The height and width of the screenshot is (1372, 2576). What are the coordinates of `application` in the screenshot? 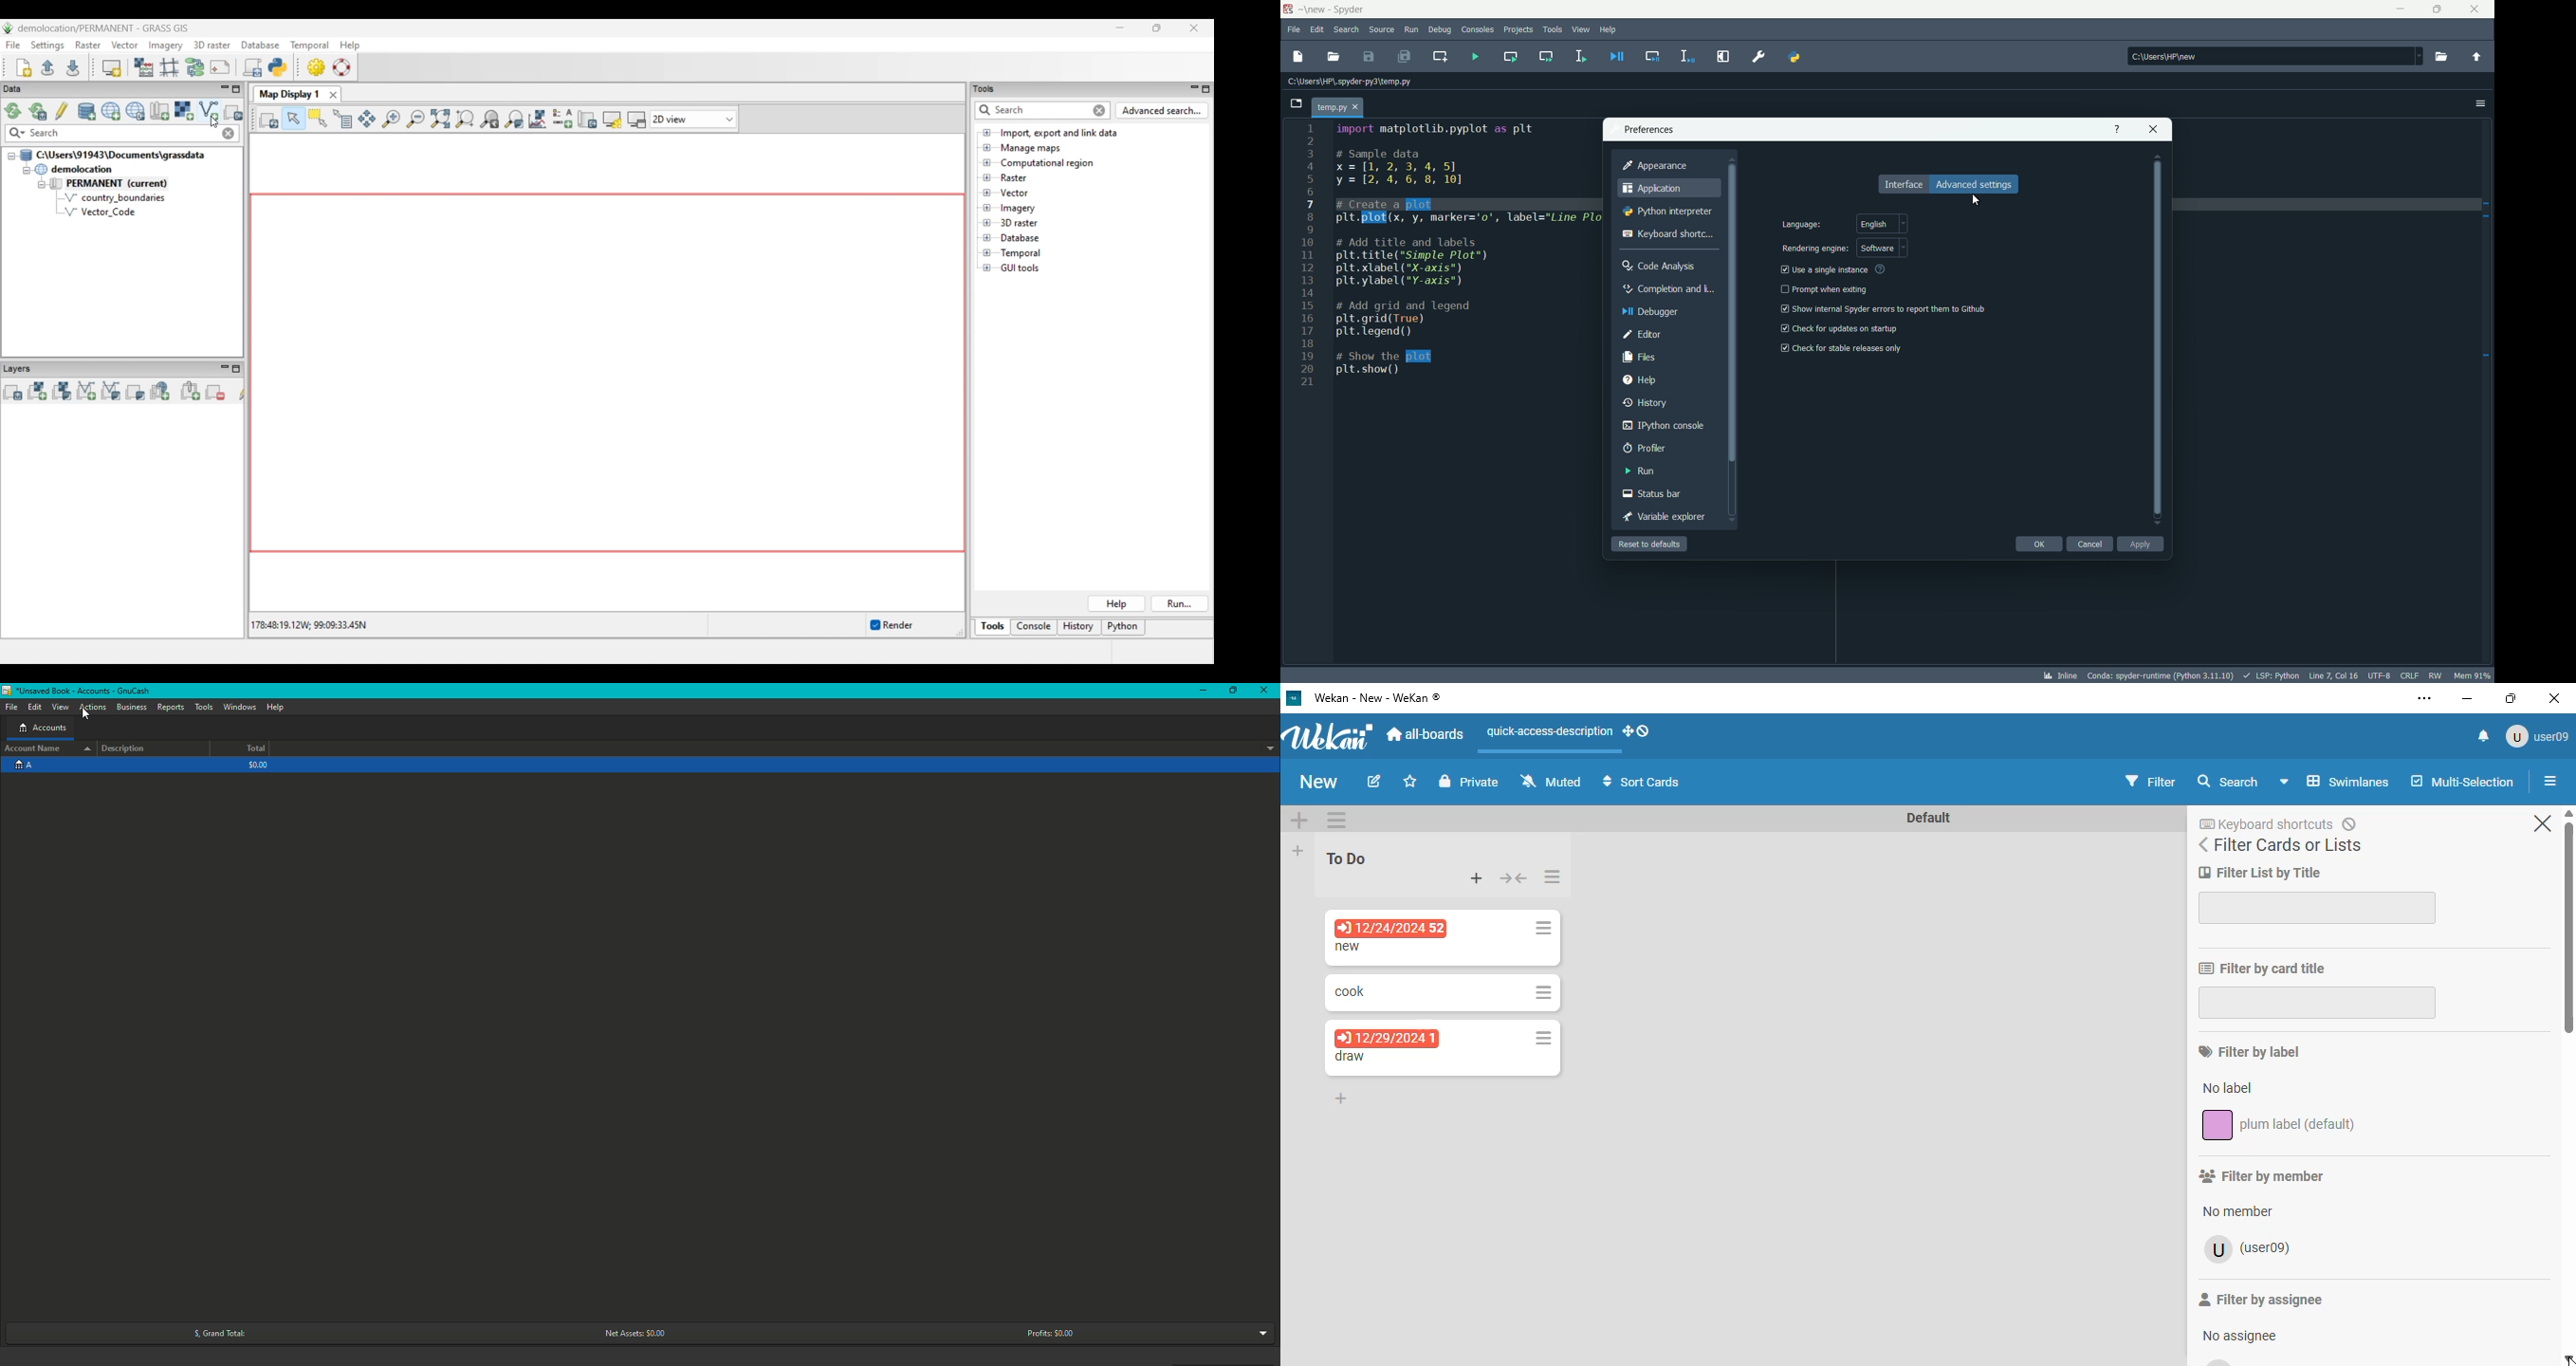 It's located at (1650, 188).